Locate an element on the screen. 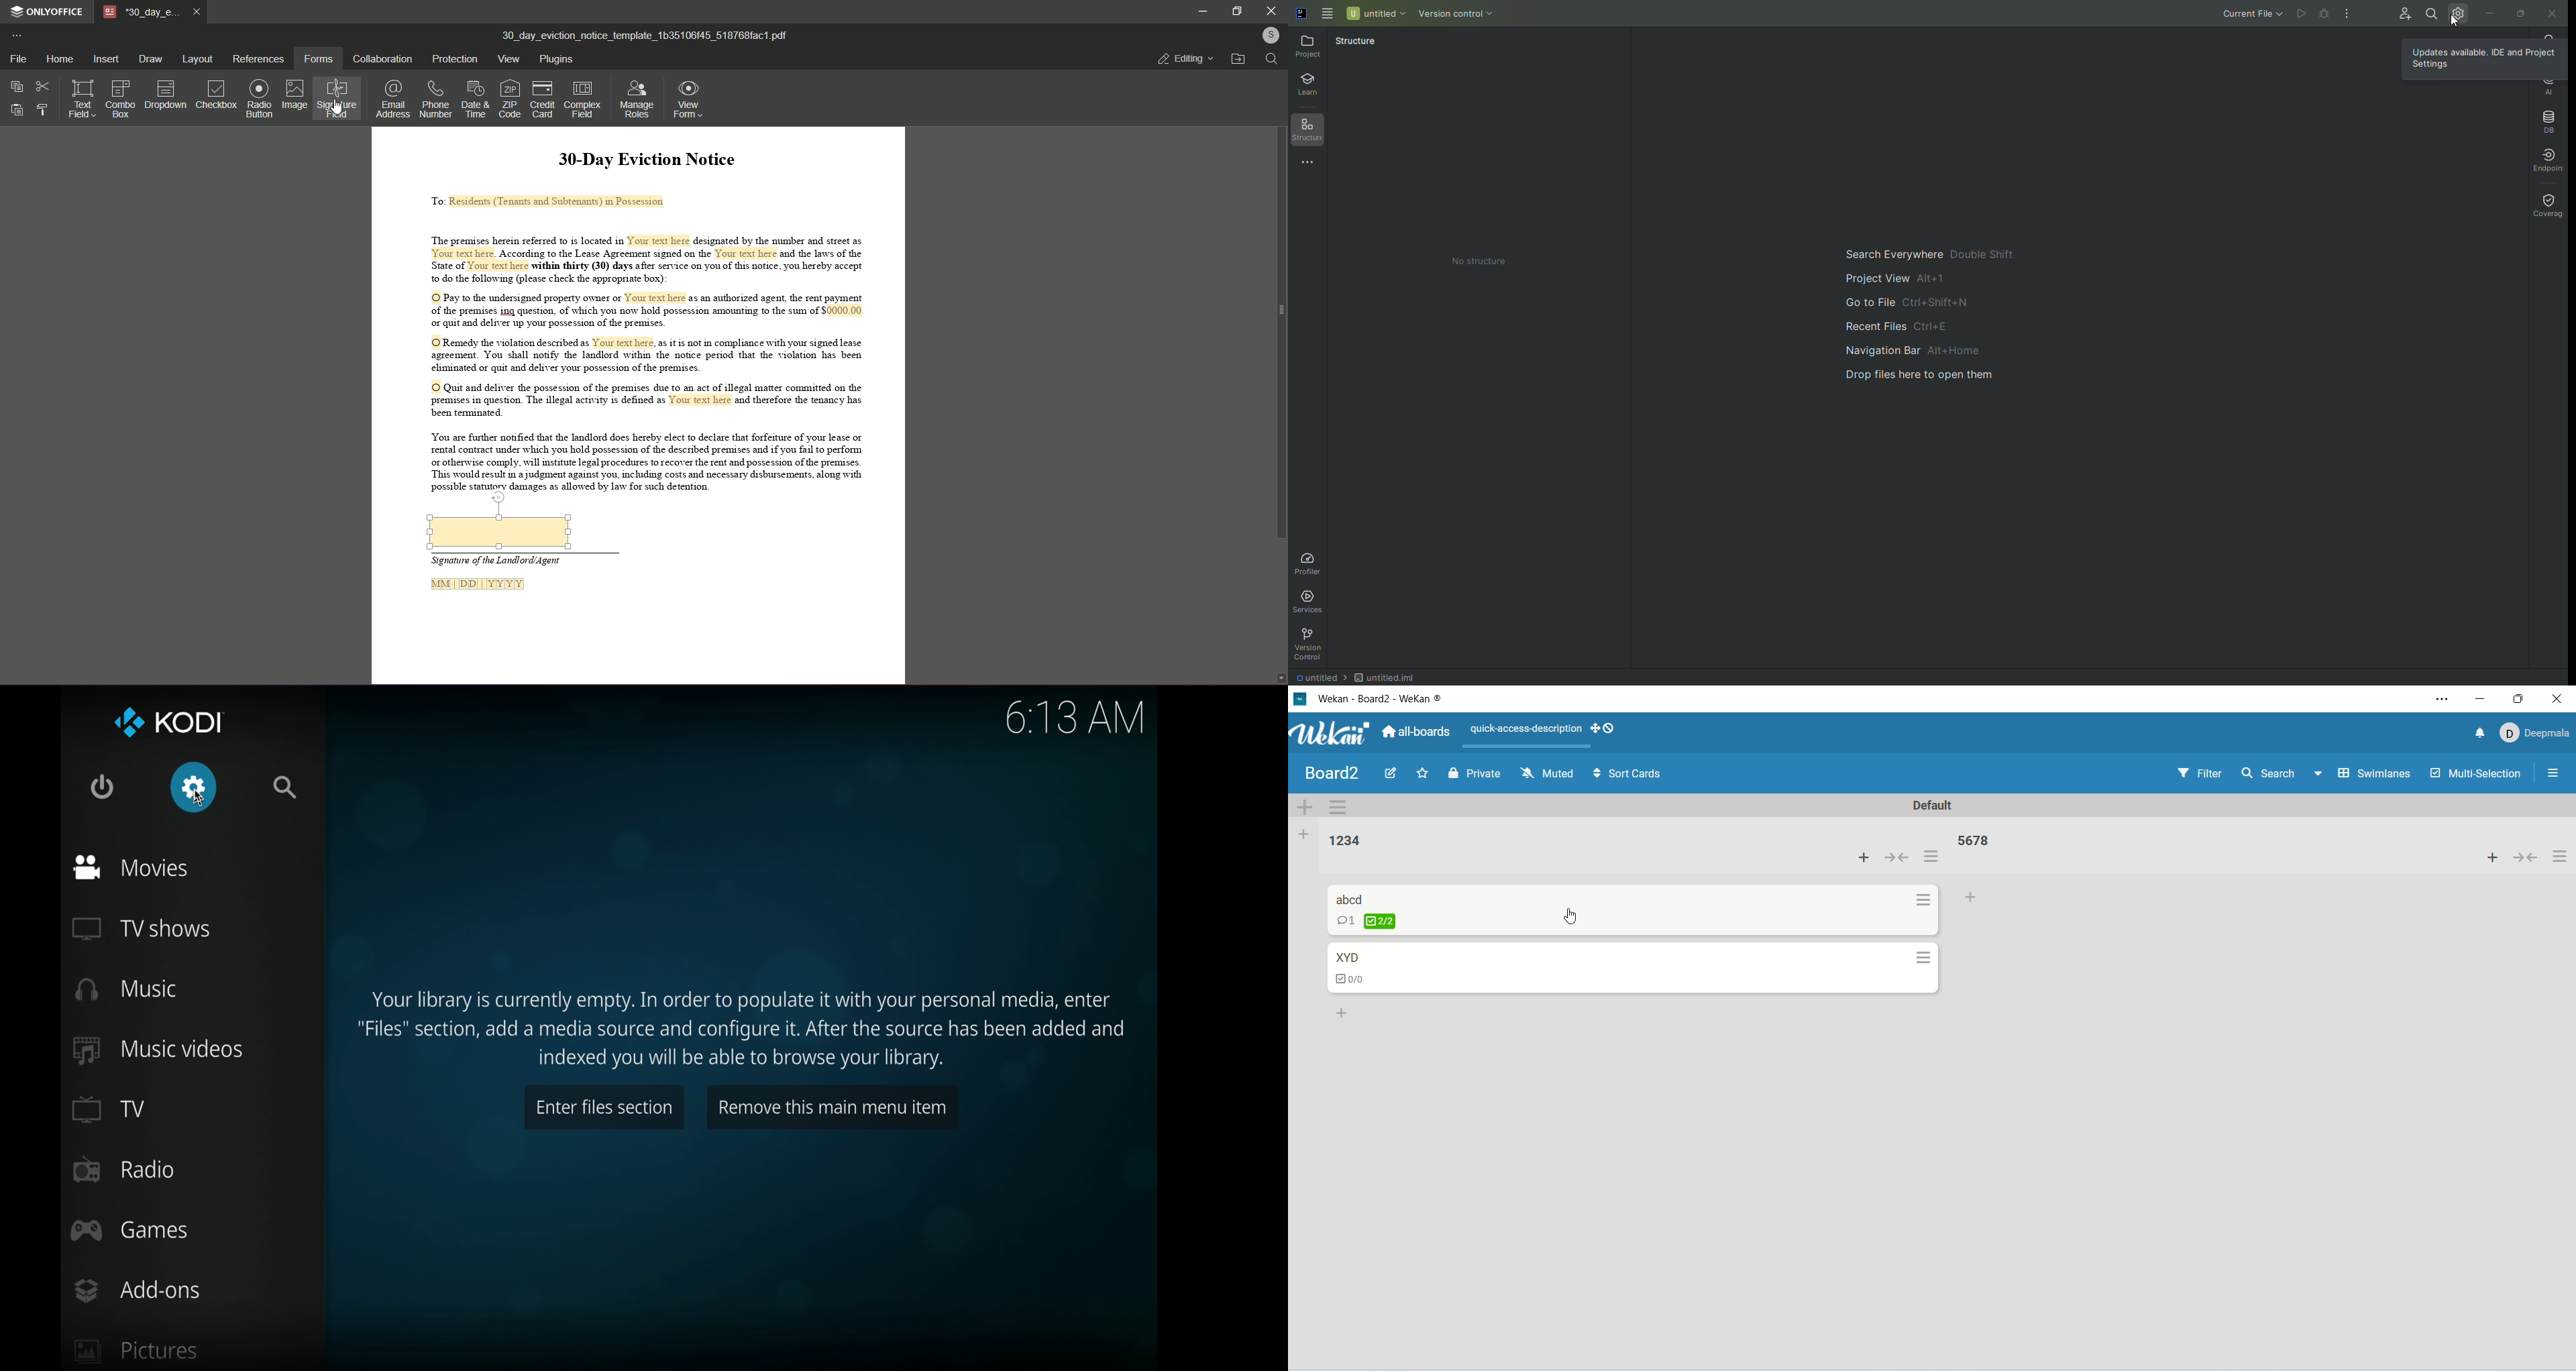 Image resolution: width=2576 pixels, height=1372 pixels. add is located at coordinates (1344, 1012).